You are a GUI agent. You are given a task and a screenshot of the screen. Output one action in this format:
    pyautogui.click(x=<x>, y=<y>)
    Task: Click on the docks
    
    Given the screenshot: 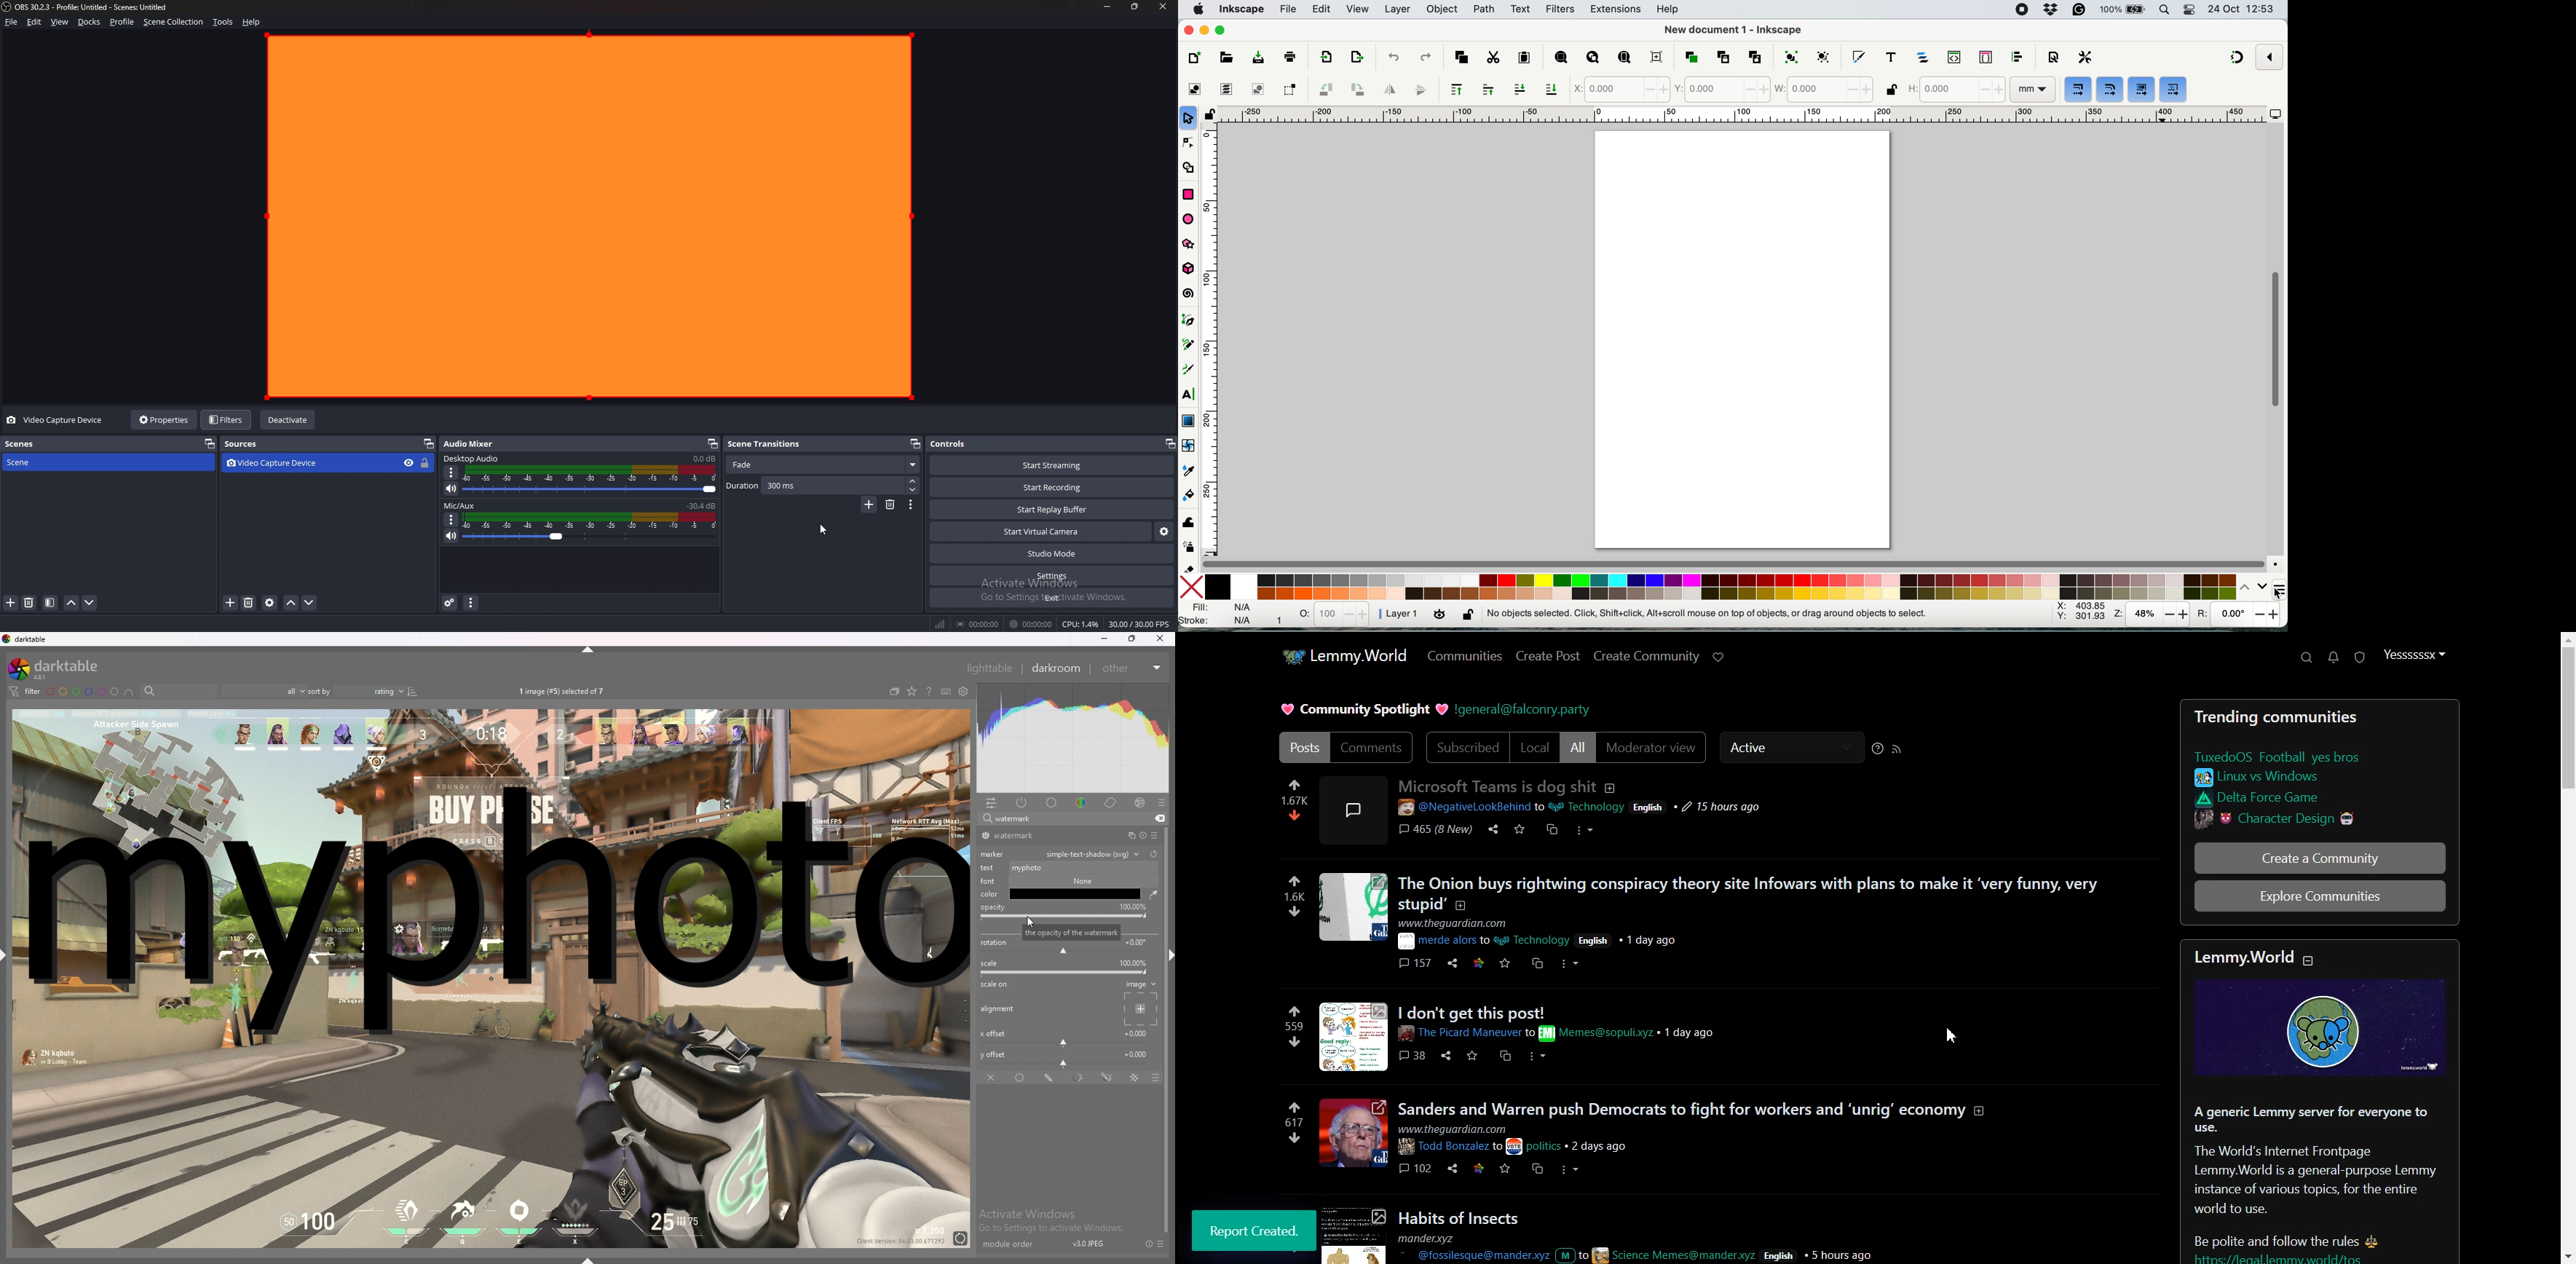 What is the action you would take?
    pyautogui.click(x=90, y=22)
    